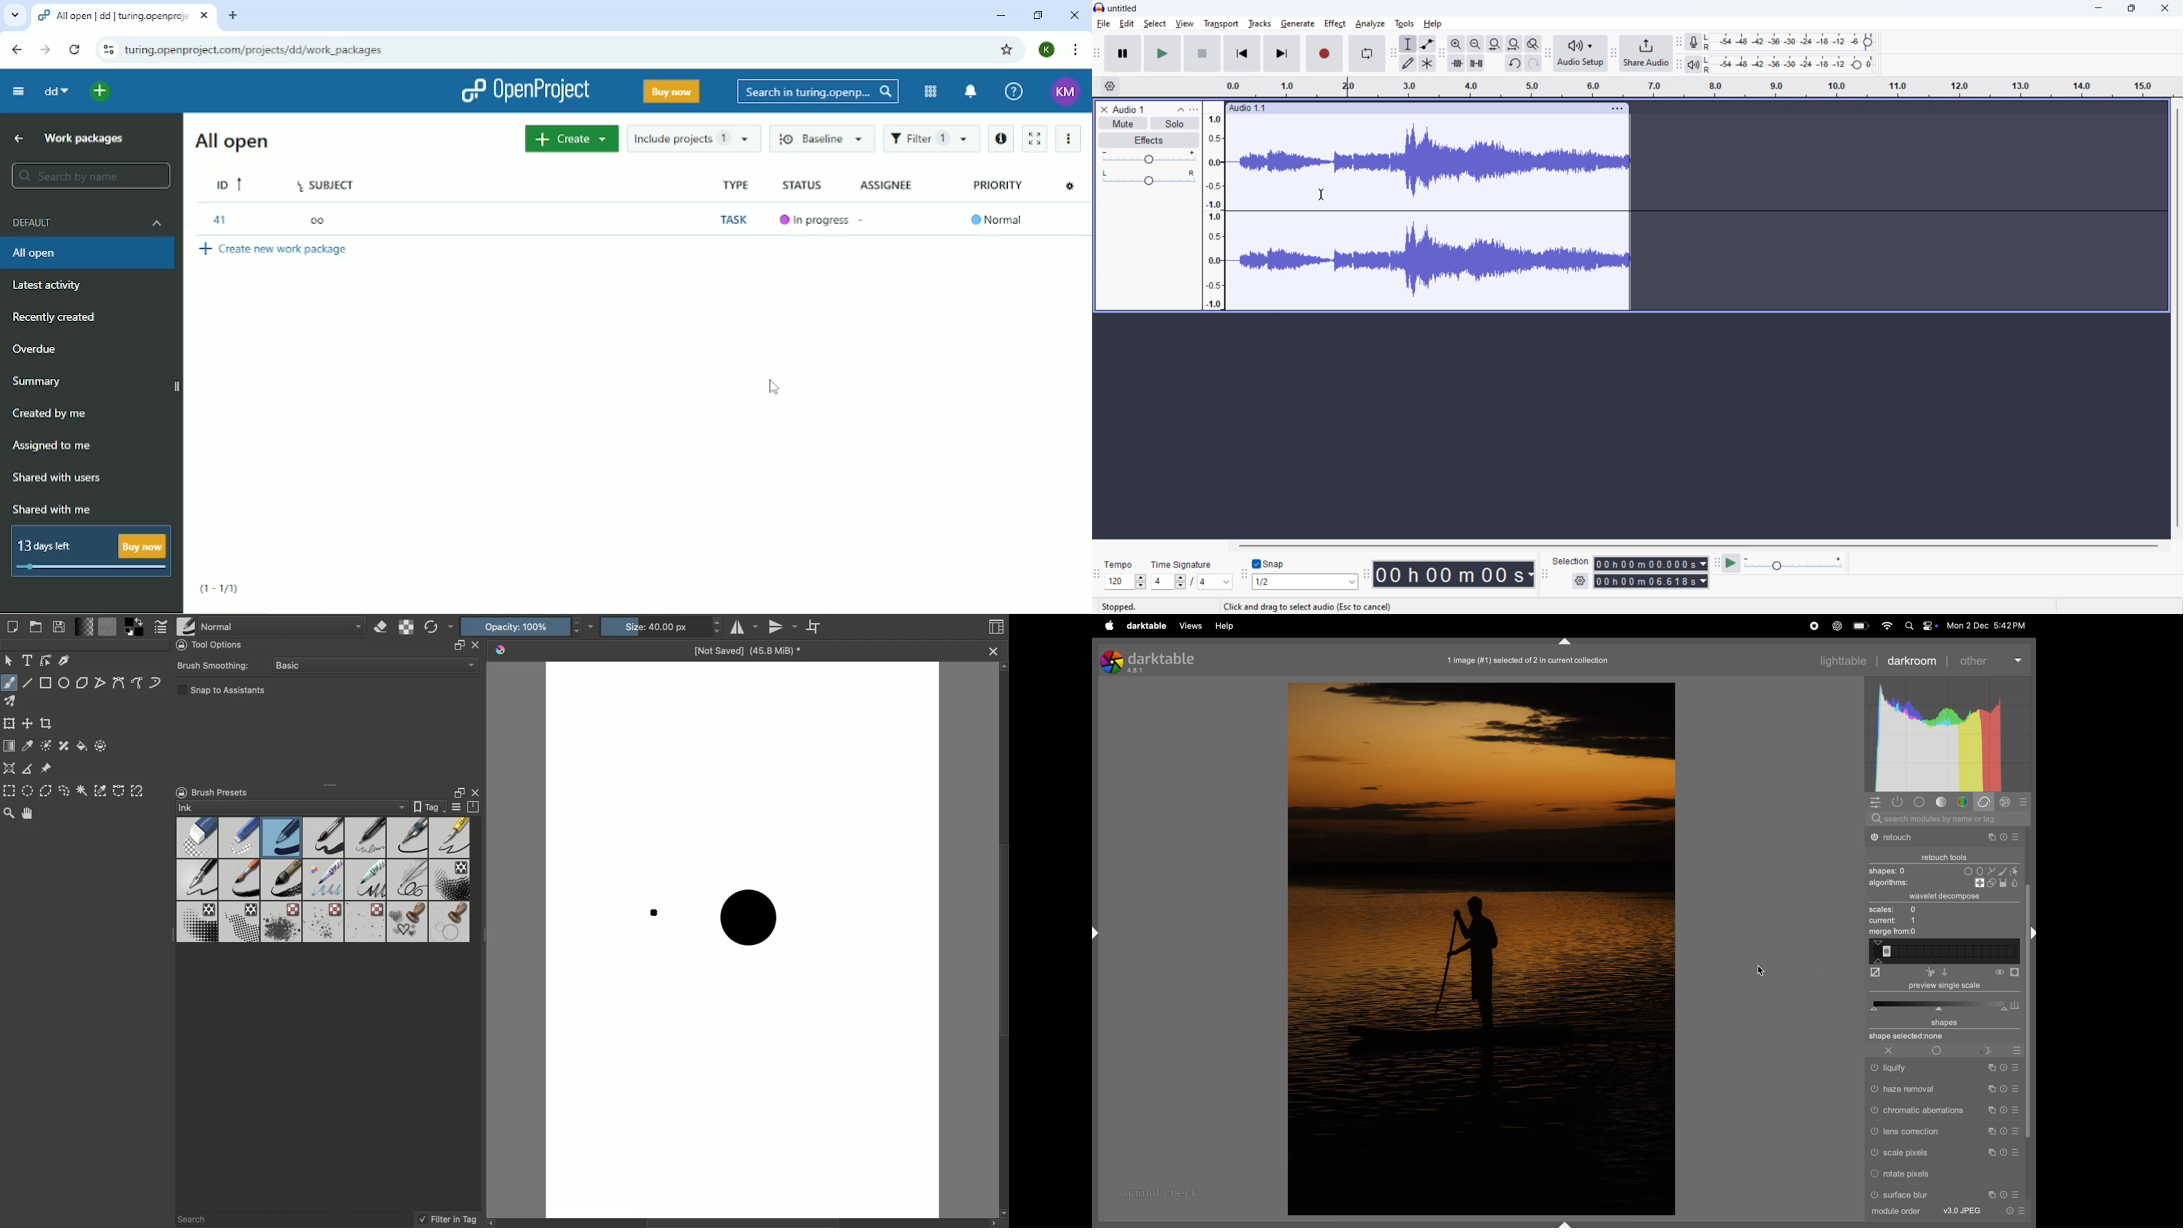  What do you see at coordinates (1111, 626) in the screenshot?
I see `apple menu` at bounding box center [1111, 626].